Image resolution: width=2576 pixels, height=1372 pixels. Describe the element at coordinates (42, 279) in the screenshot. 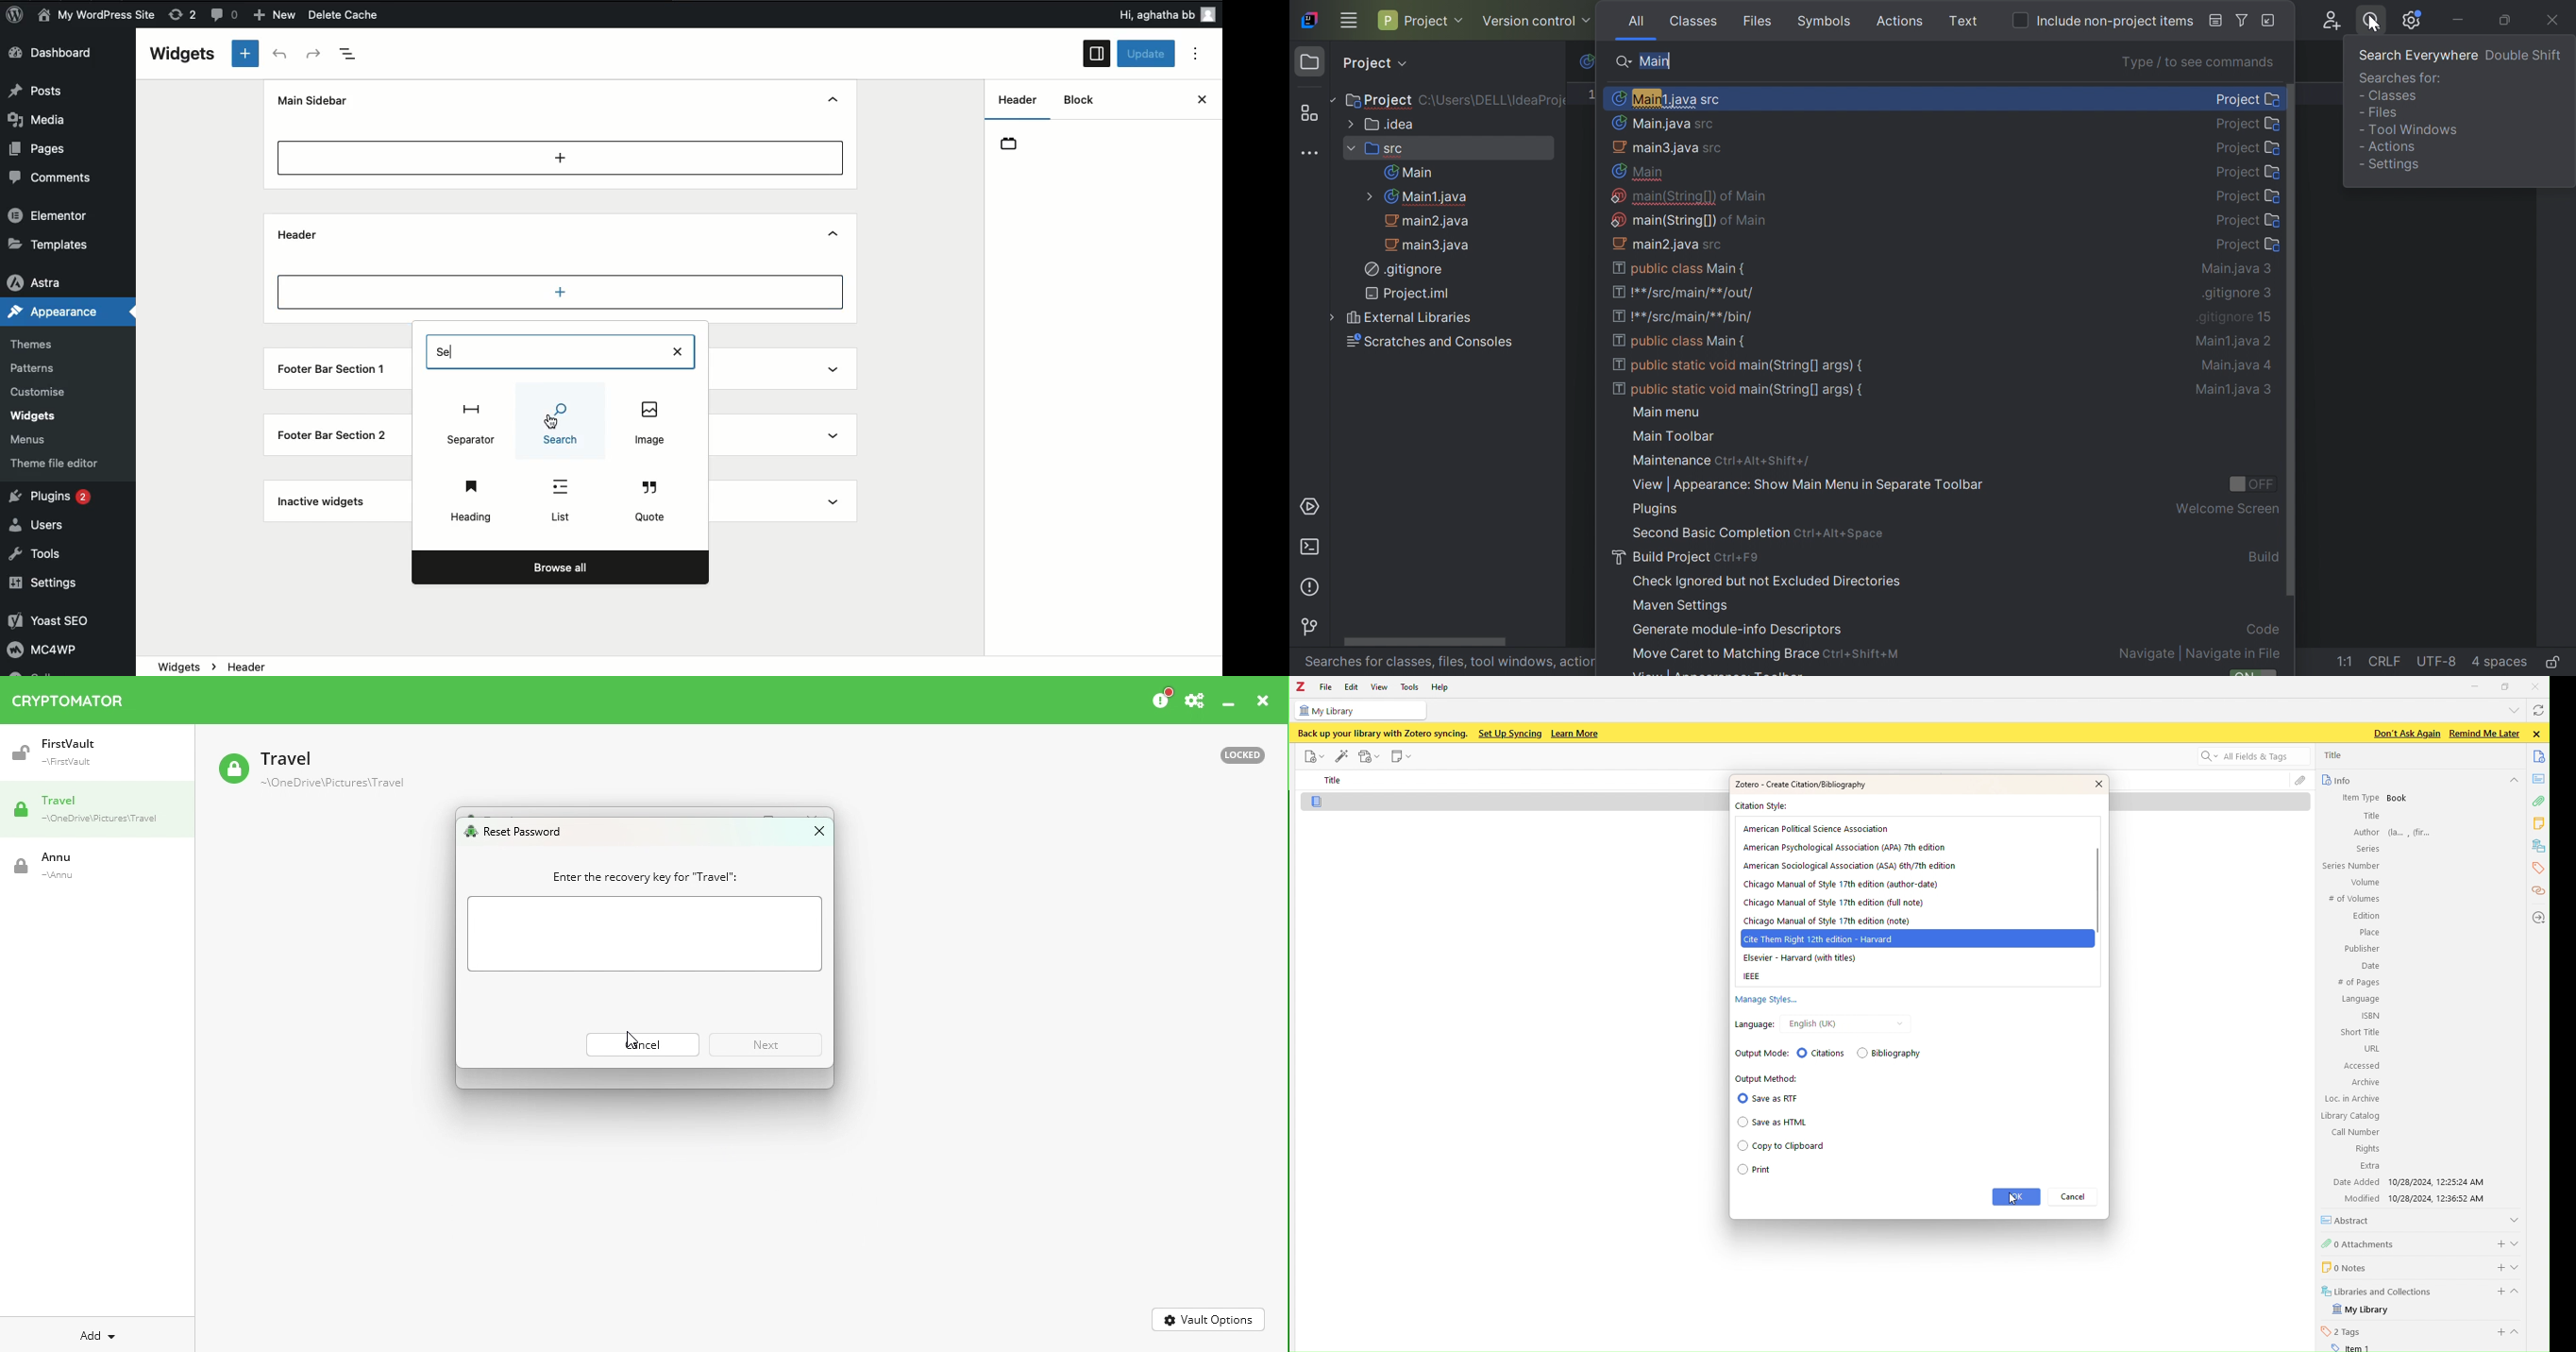

I see `Astra` at that location.